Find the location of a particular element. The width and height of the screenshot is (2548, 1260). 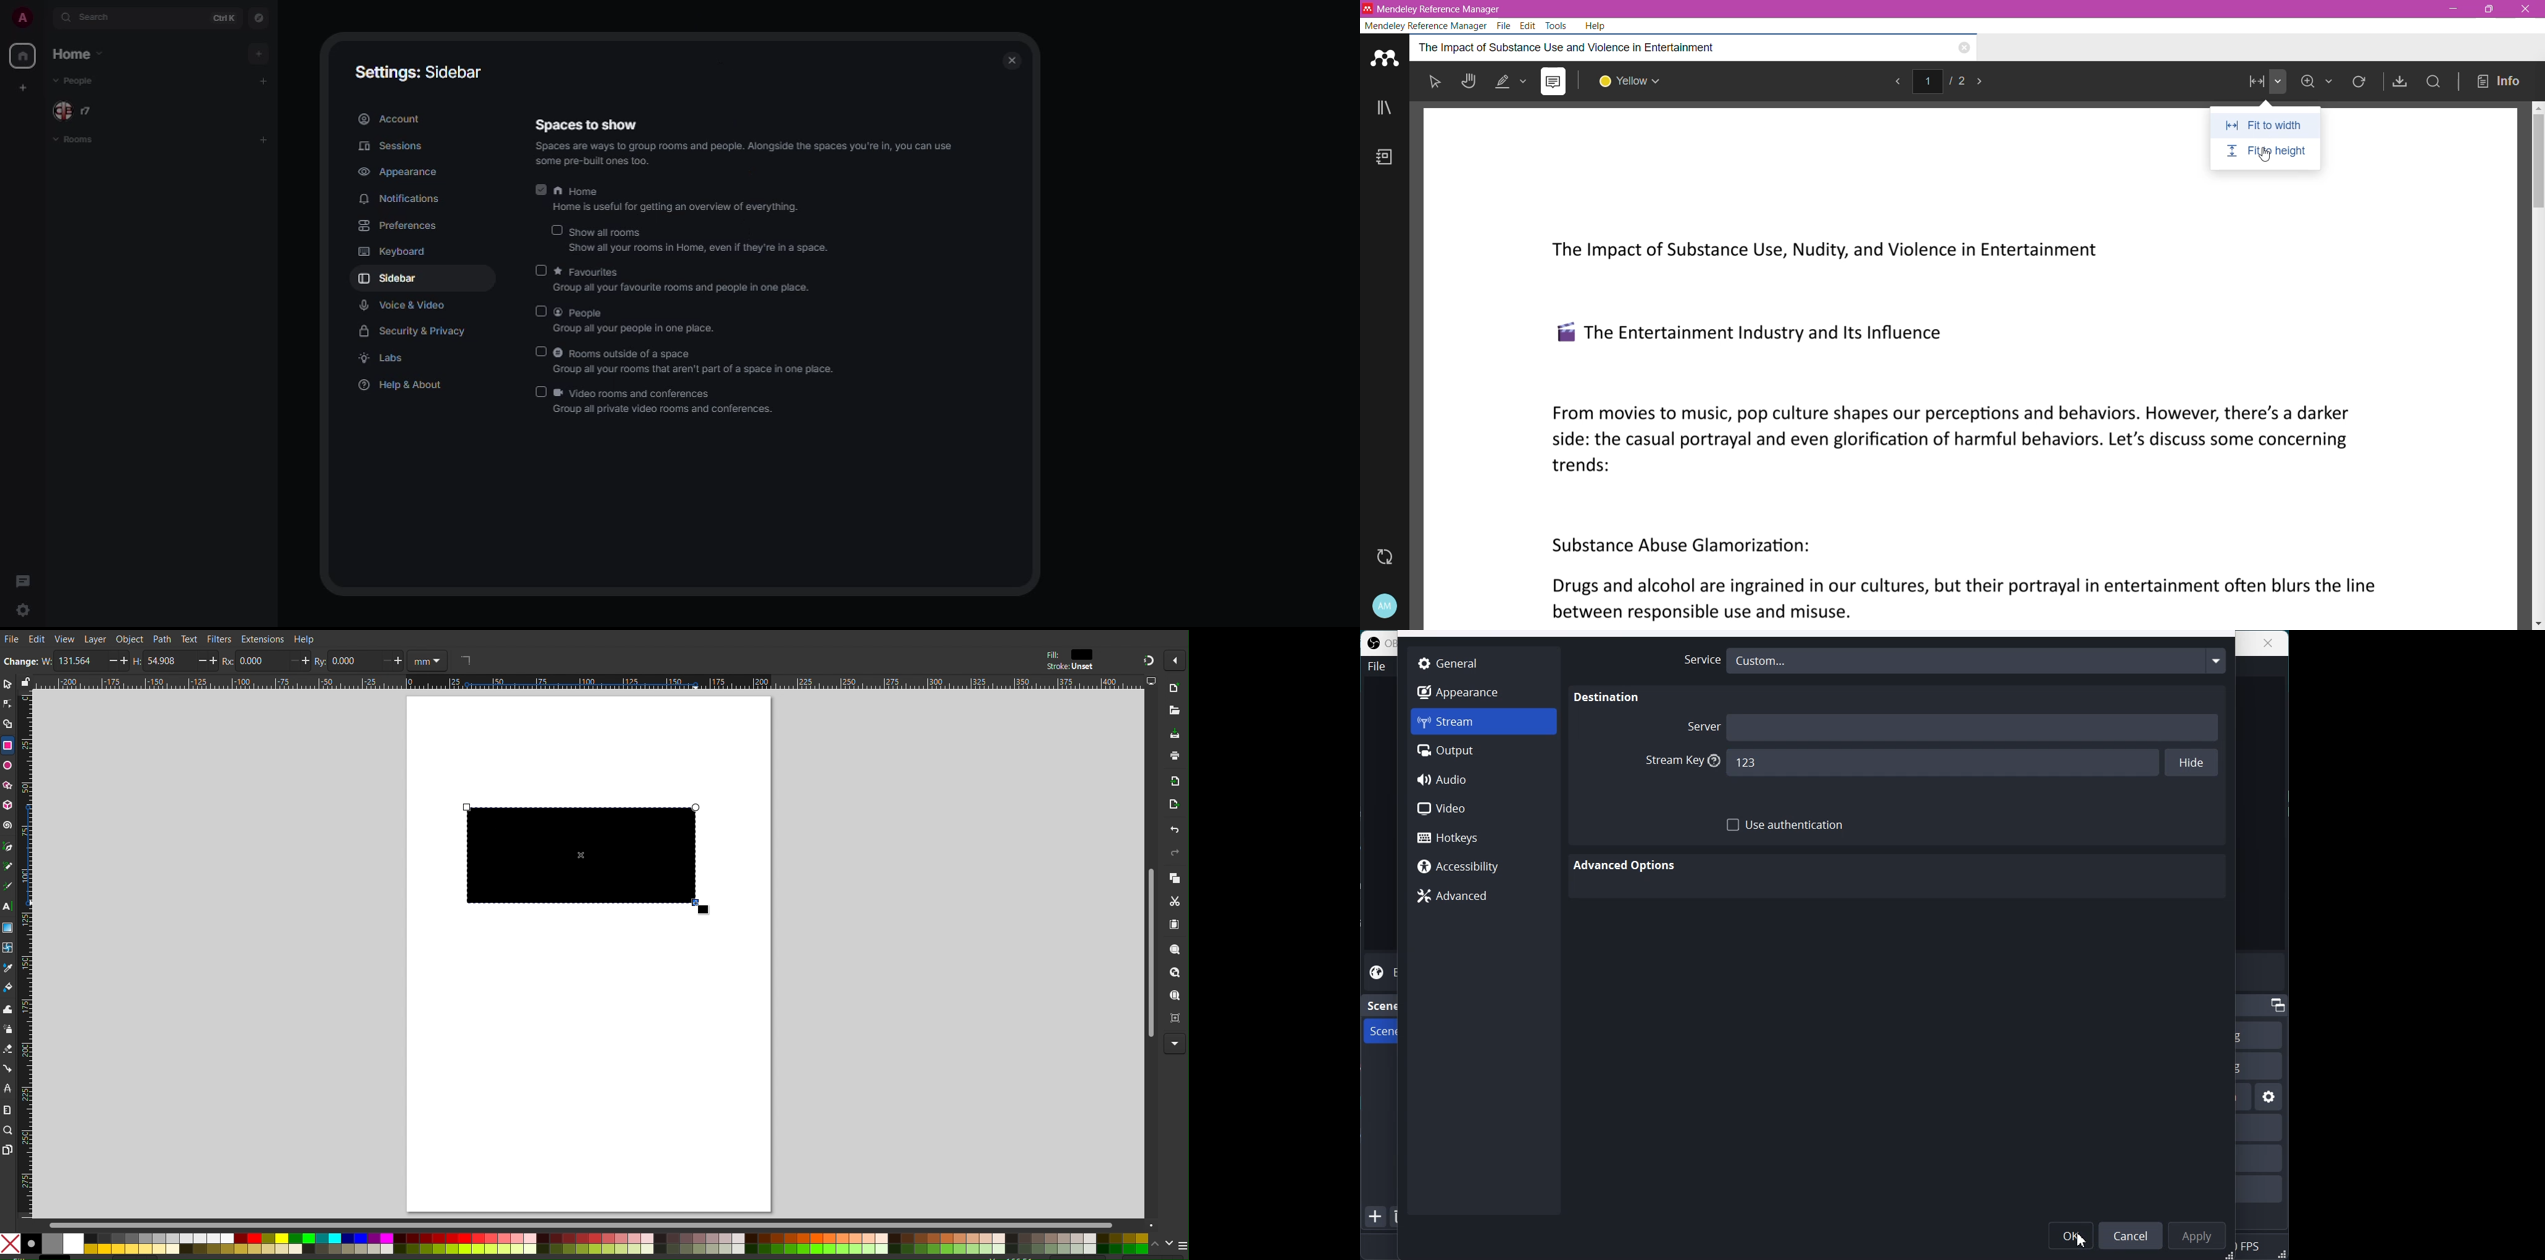

RY is located at coordinates (320, 662).